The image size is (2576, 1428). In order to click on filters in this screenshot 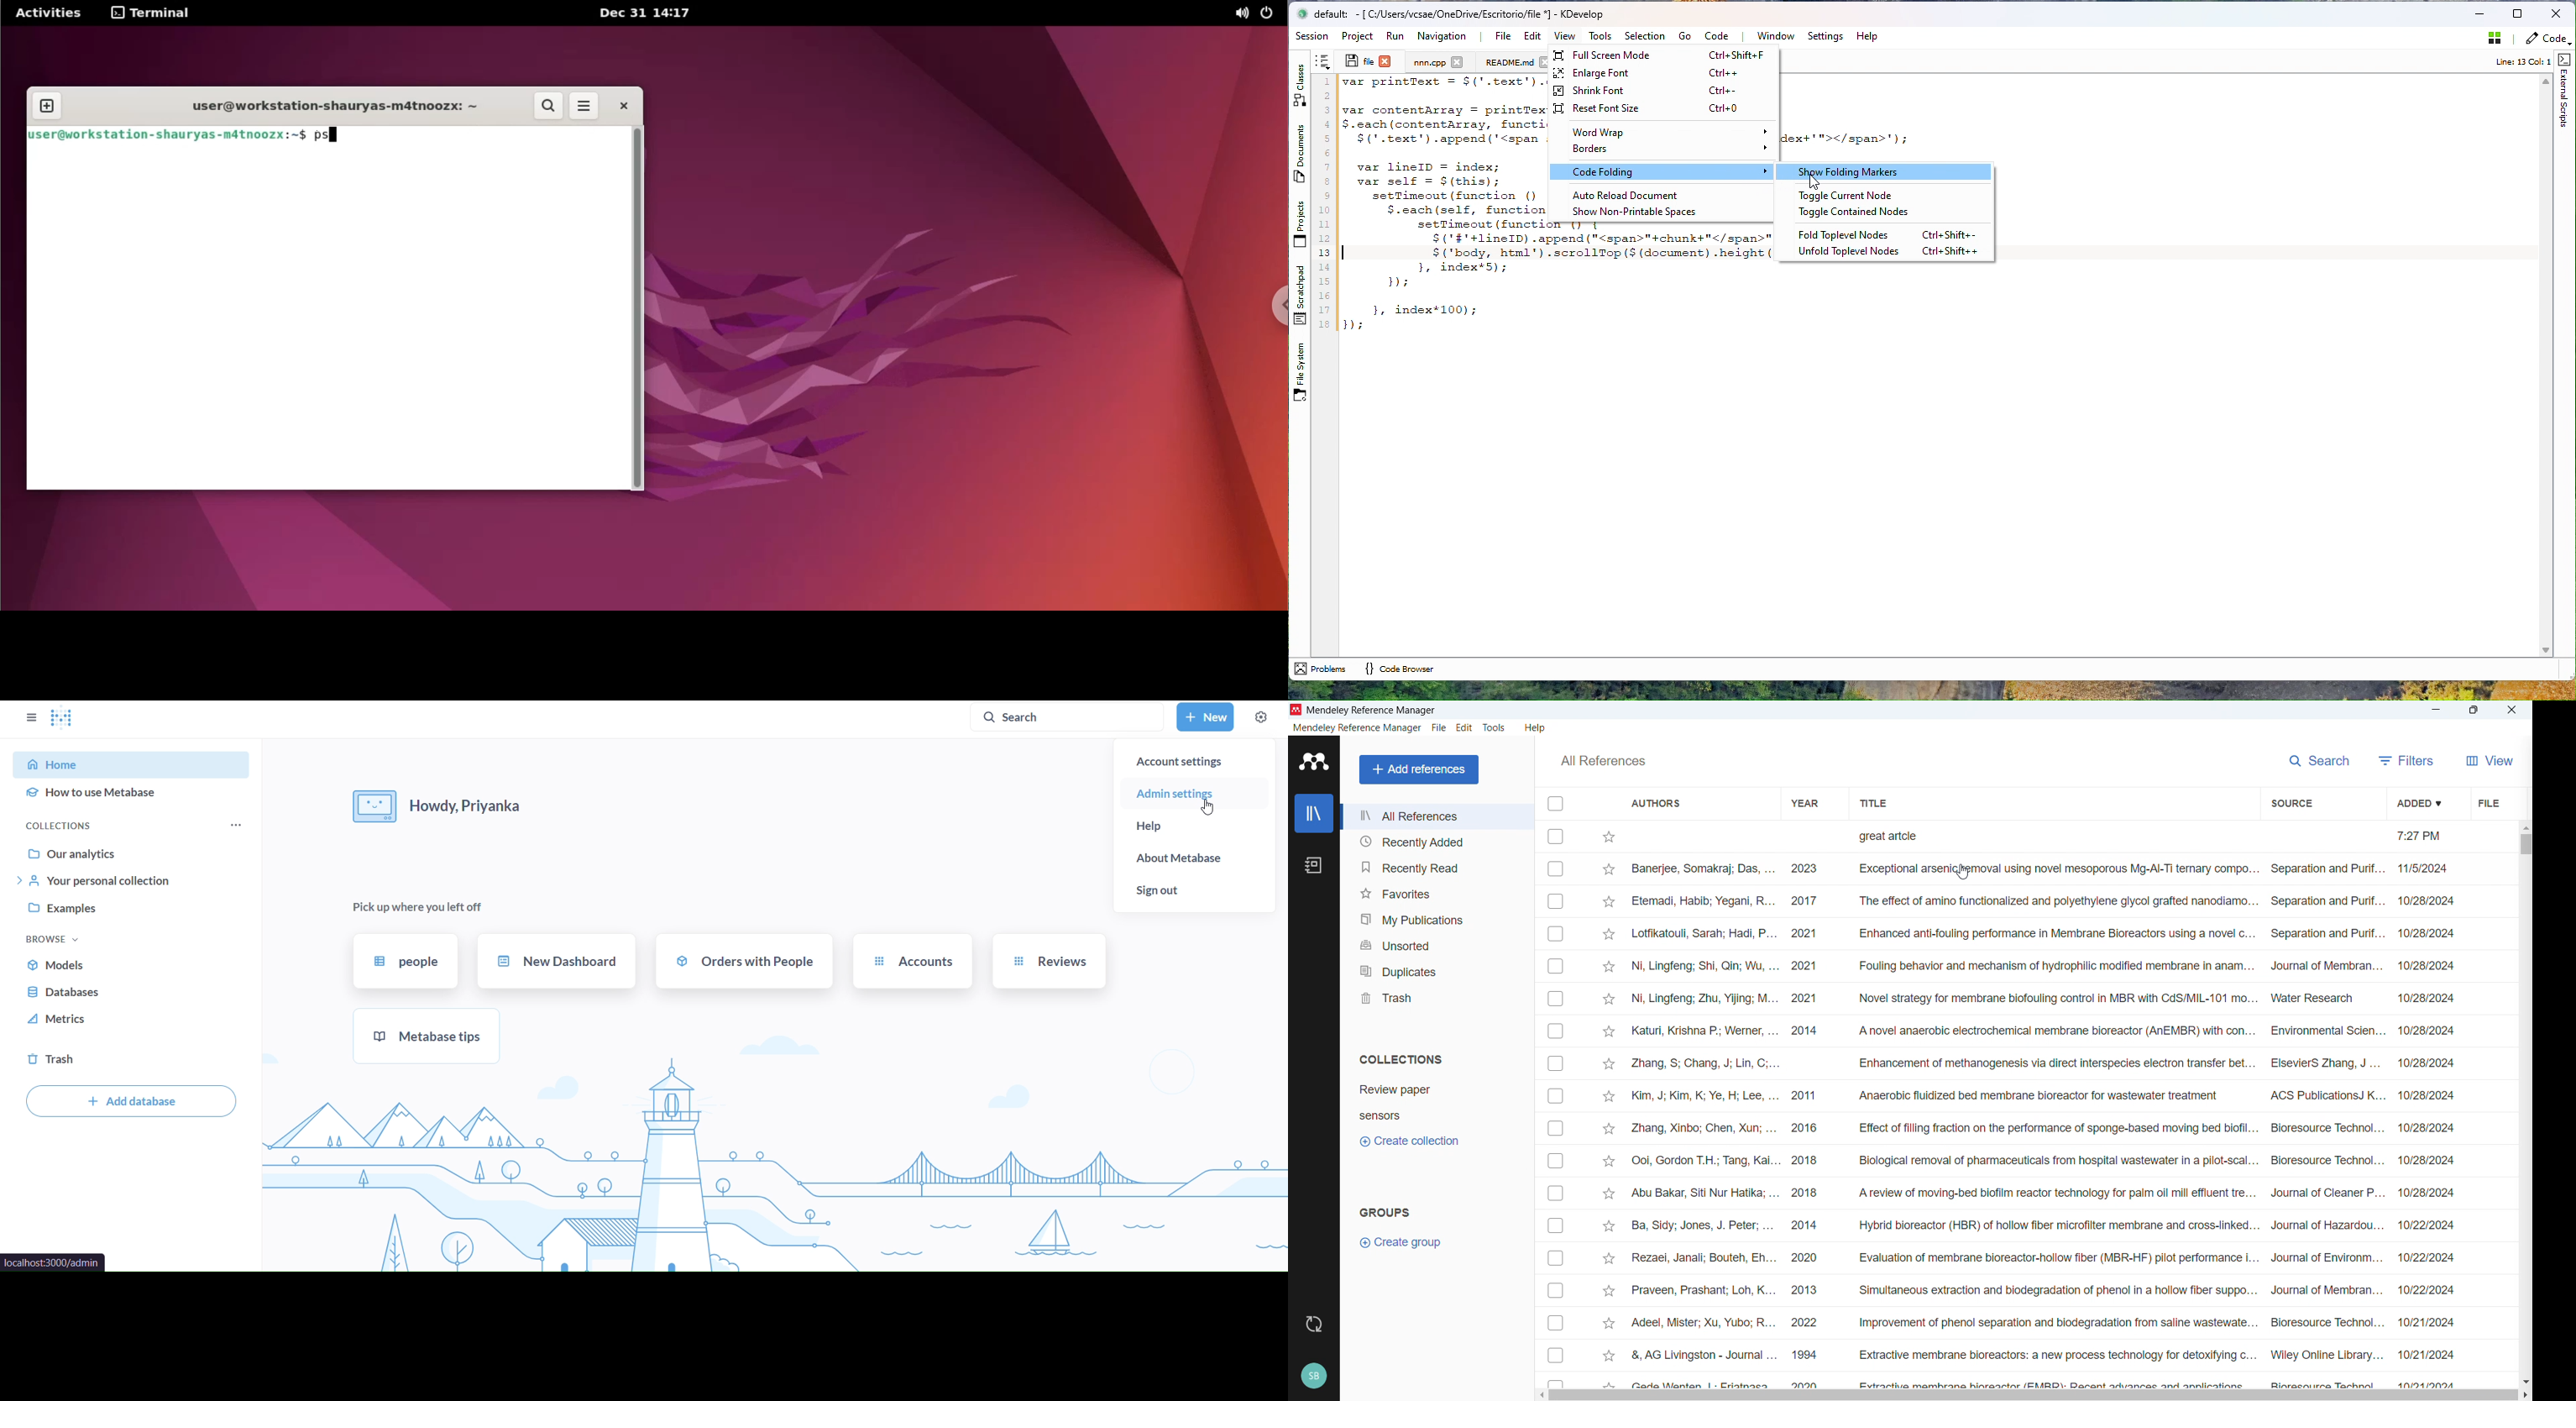, I will do `click(2404, 761)`.